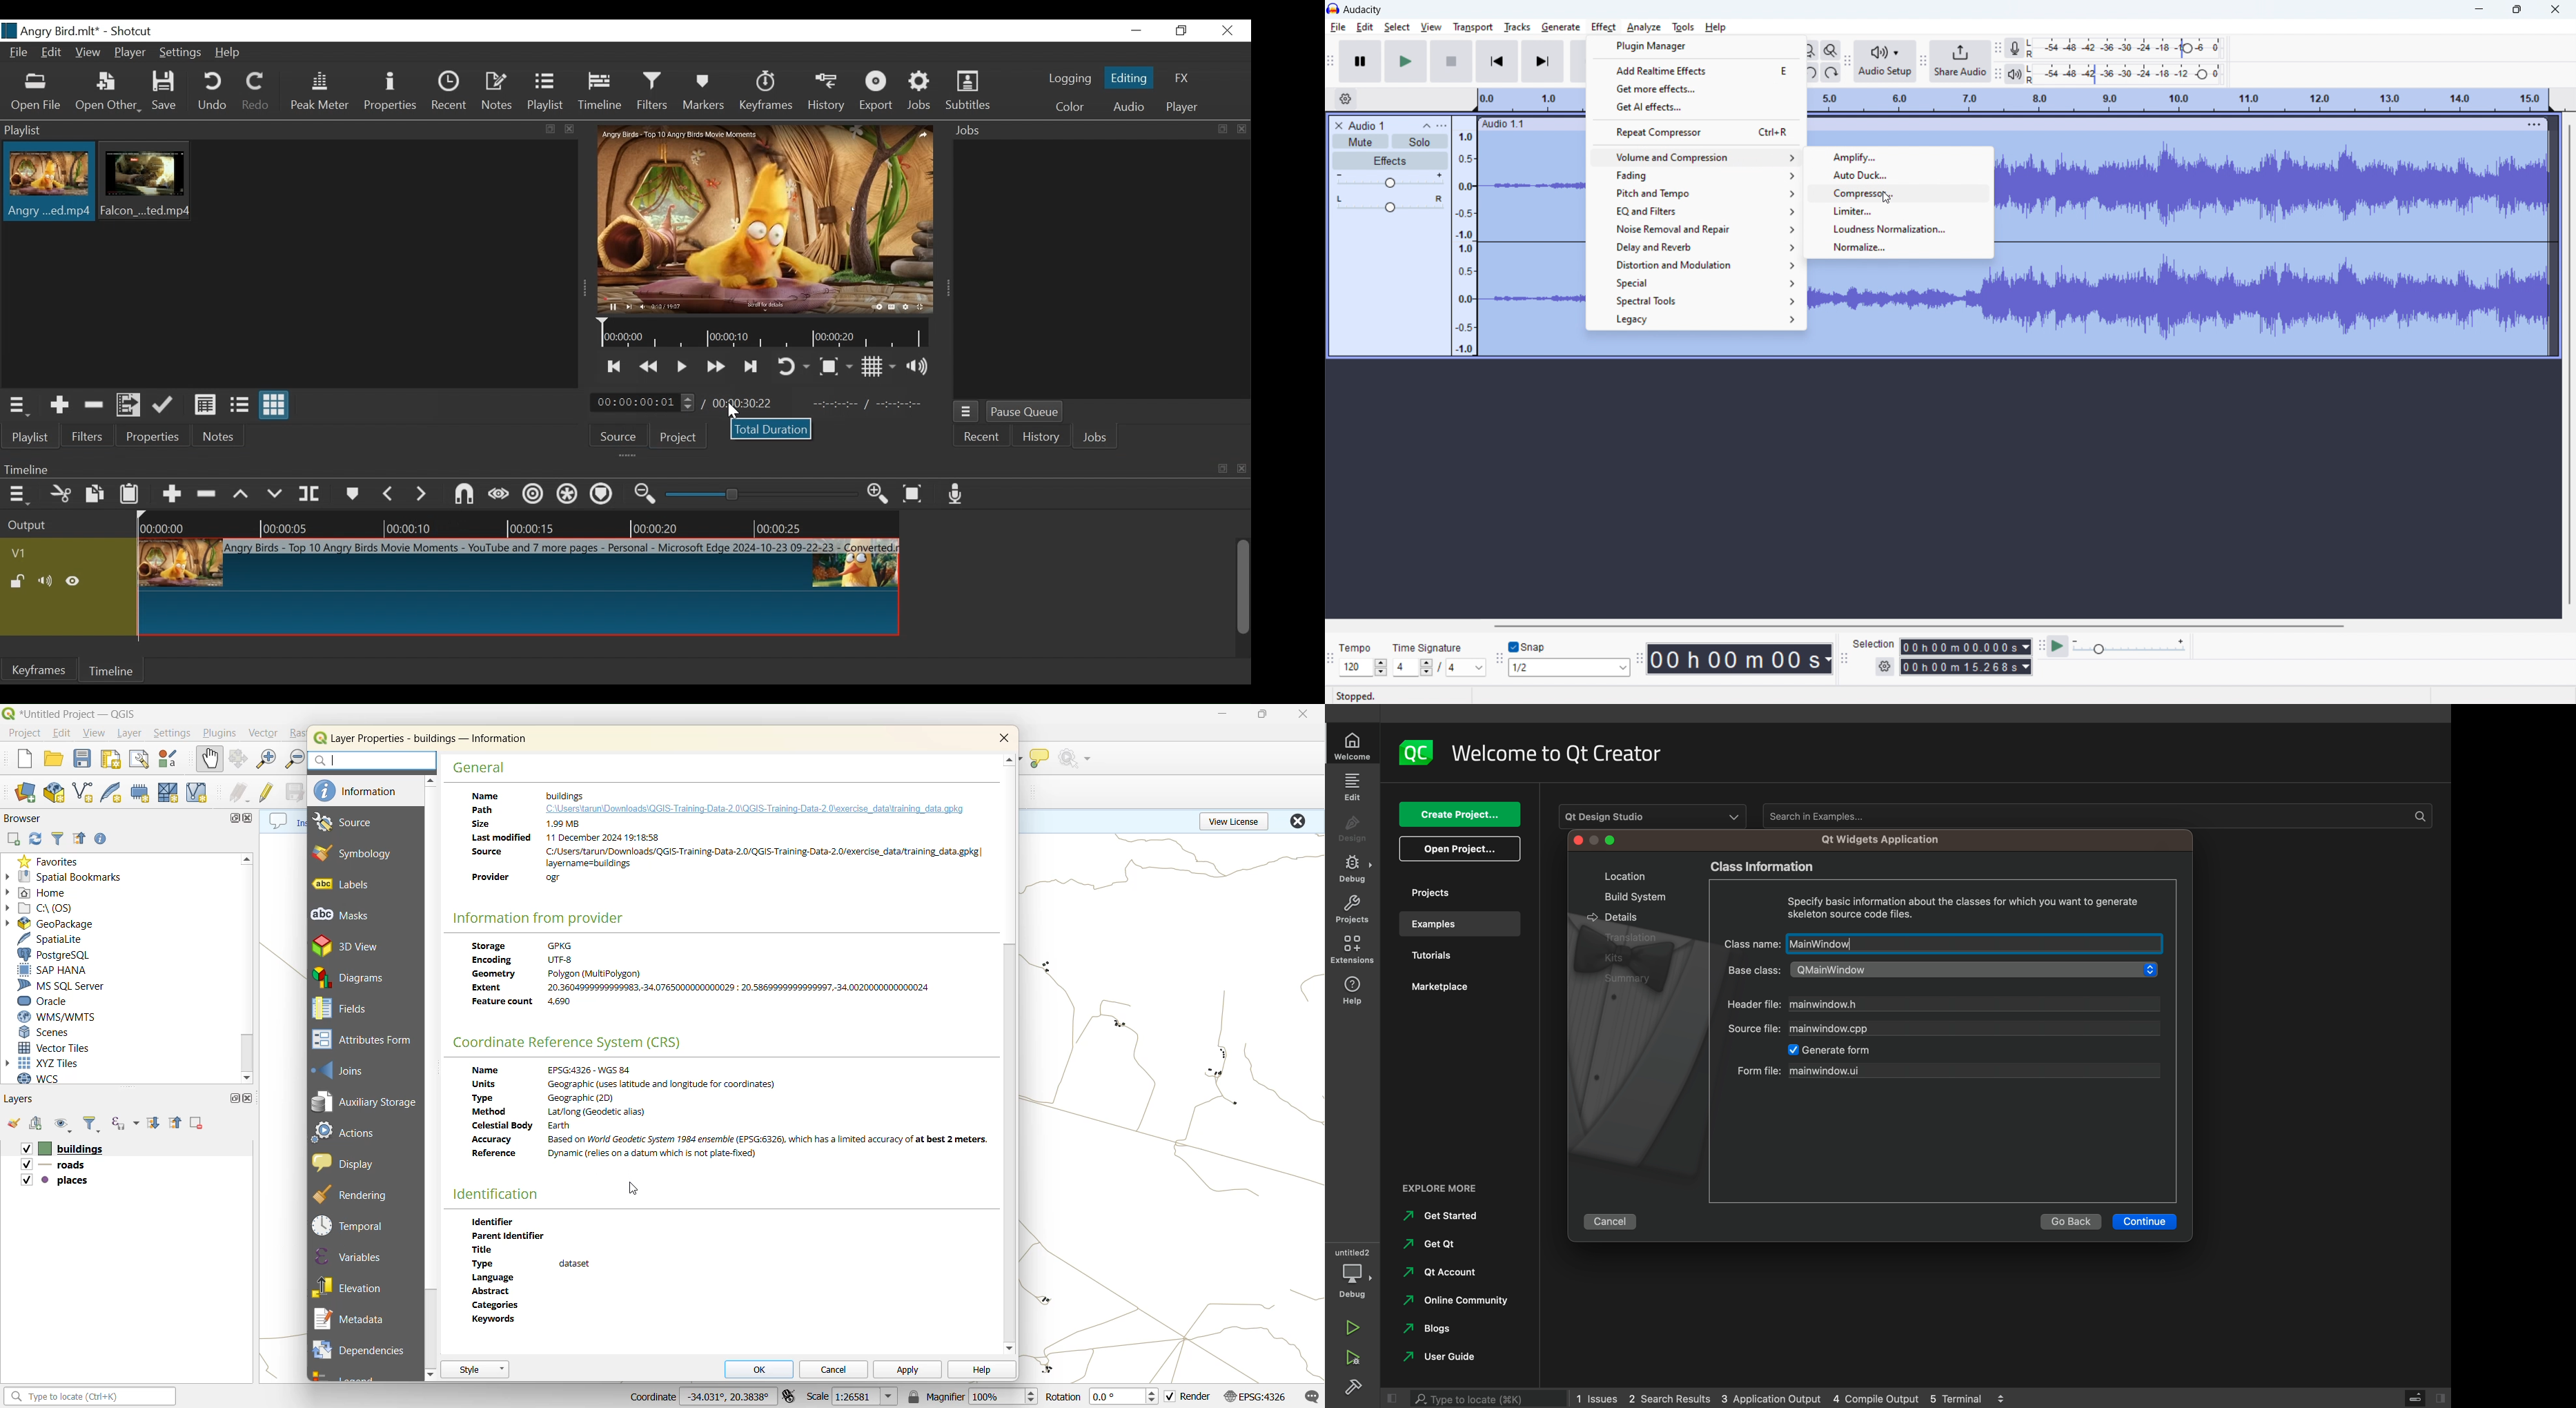 The width and height of the screenshot is (2576, 1428). Describe the element at coordinates (1254, 1396) in the screenshot. I see `crs` at that location.